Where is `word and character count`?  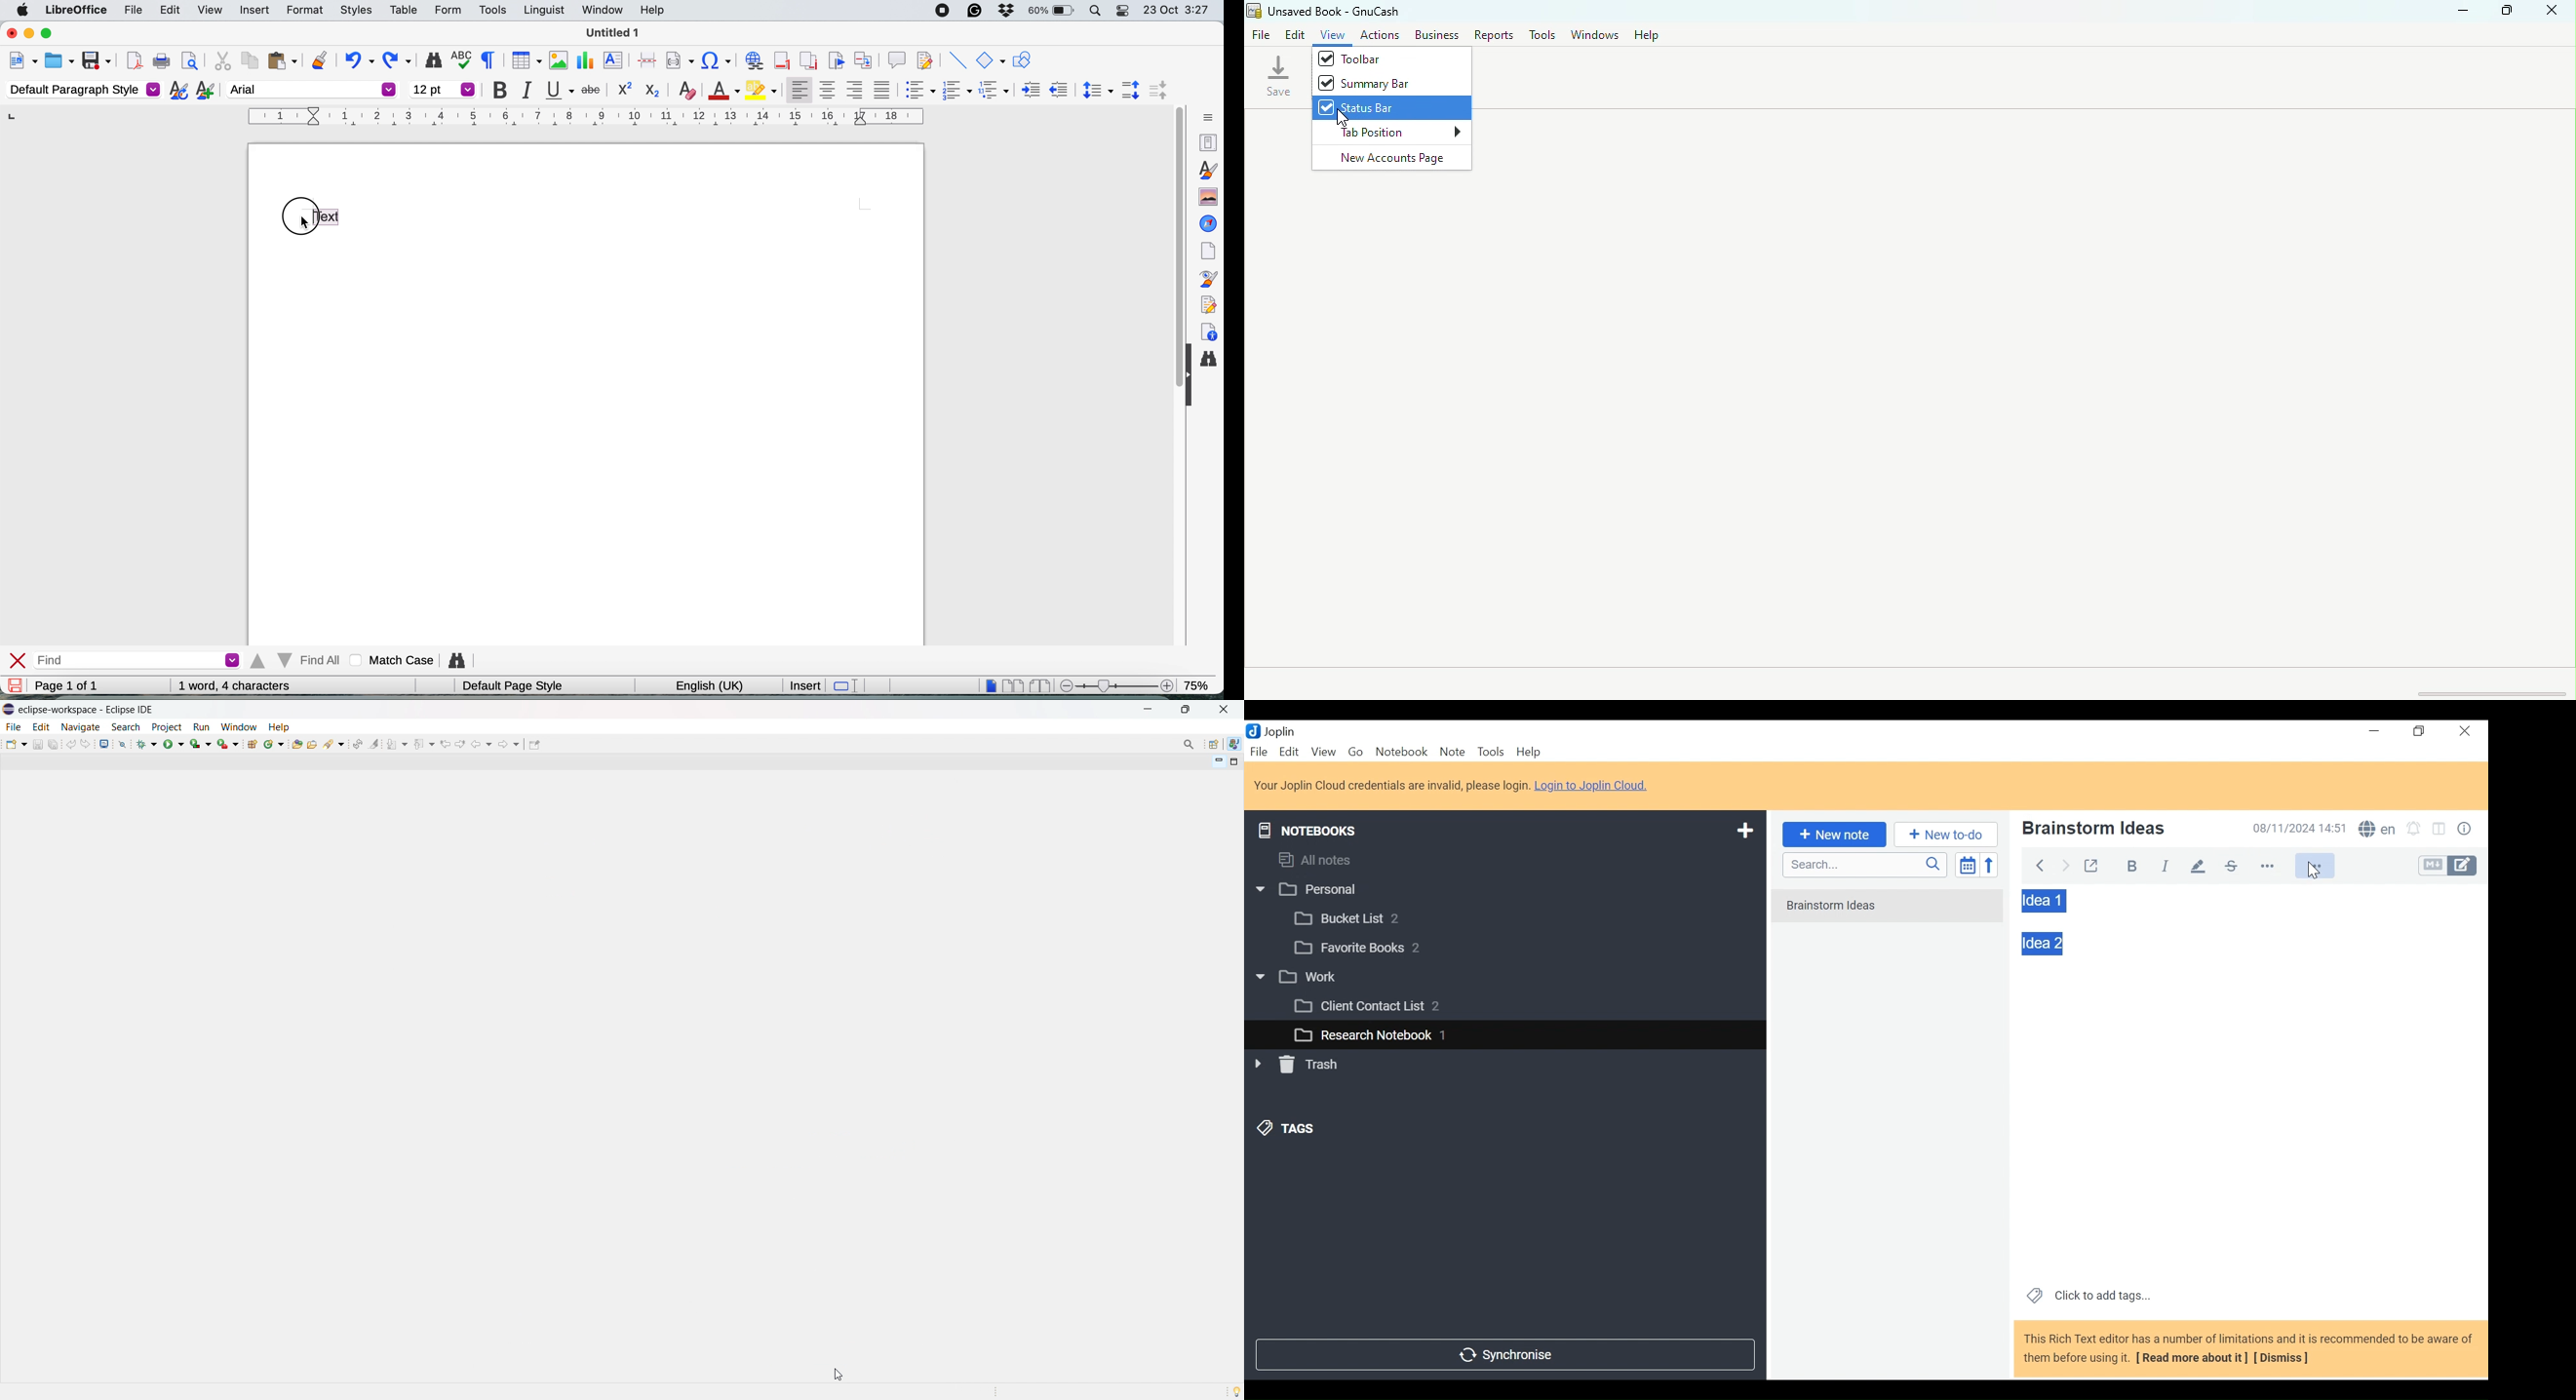 word and character count is located at coordinates (235, 686).